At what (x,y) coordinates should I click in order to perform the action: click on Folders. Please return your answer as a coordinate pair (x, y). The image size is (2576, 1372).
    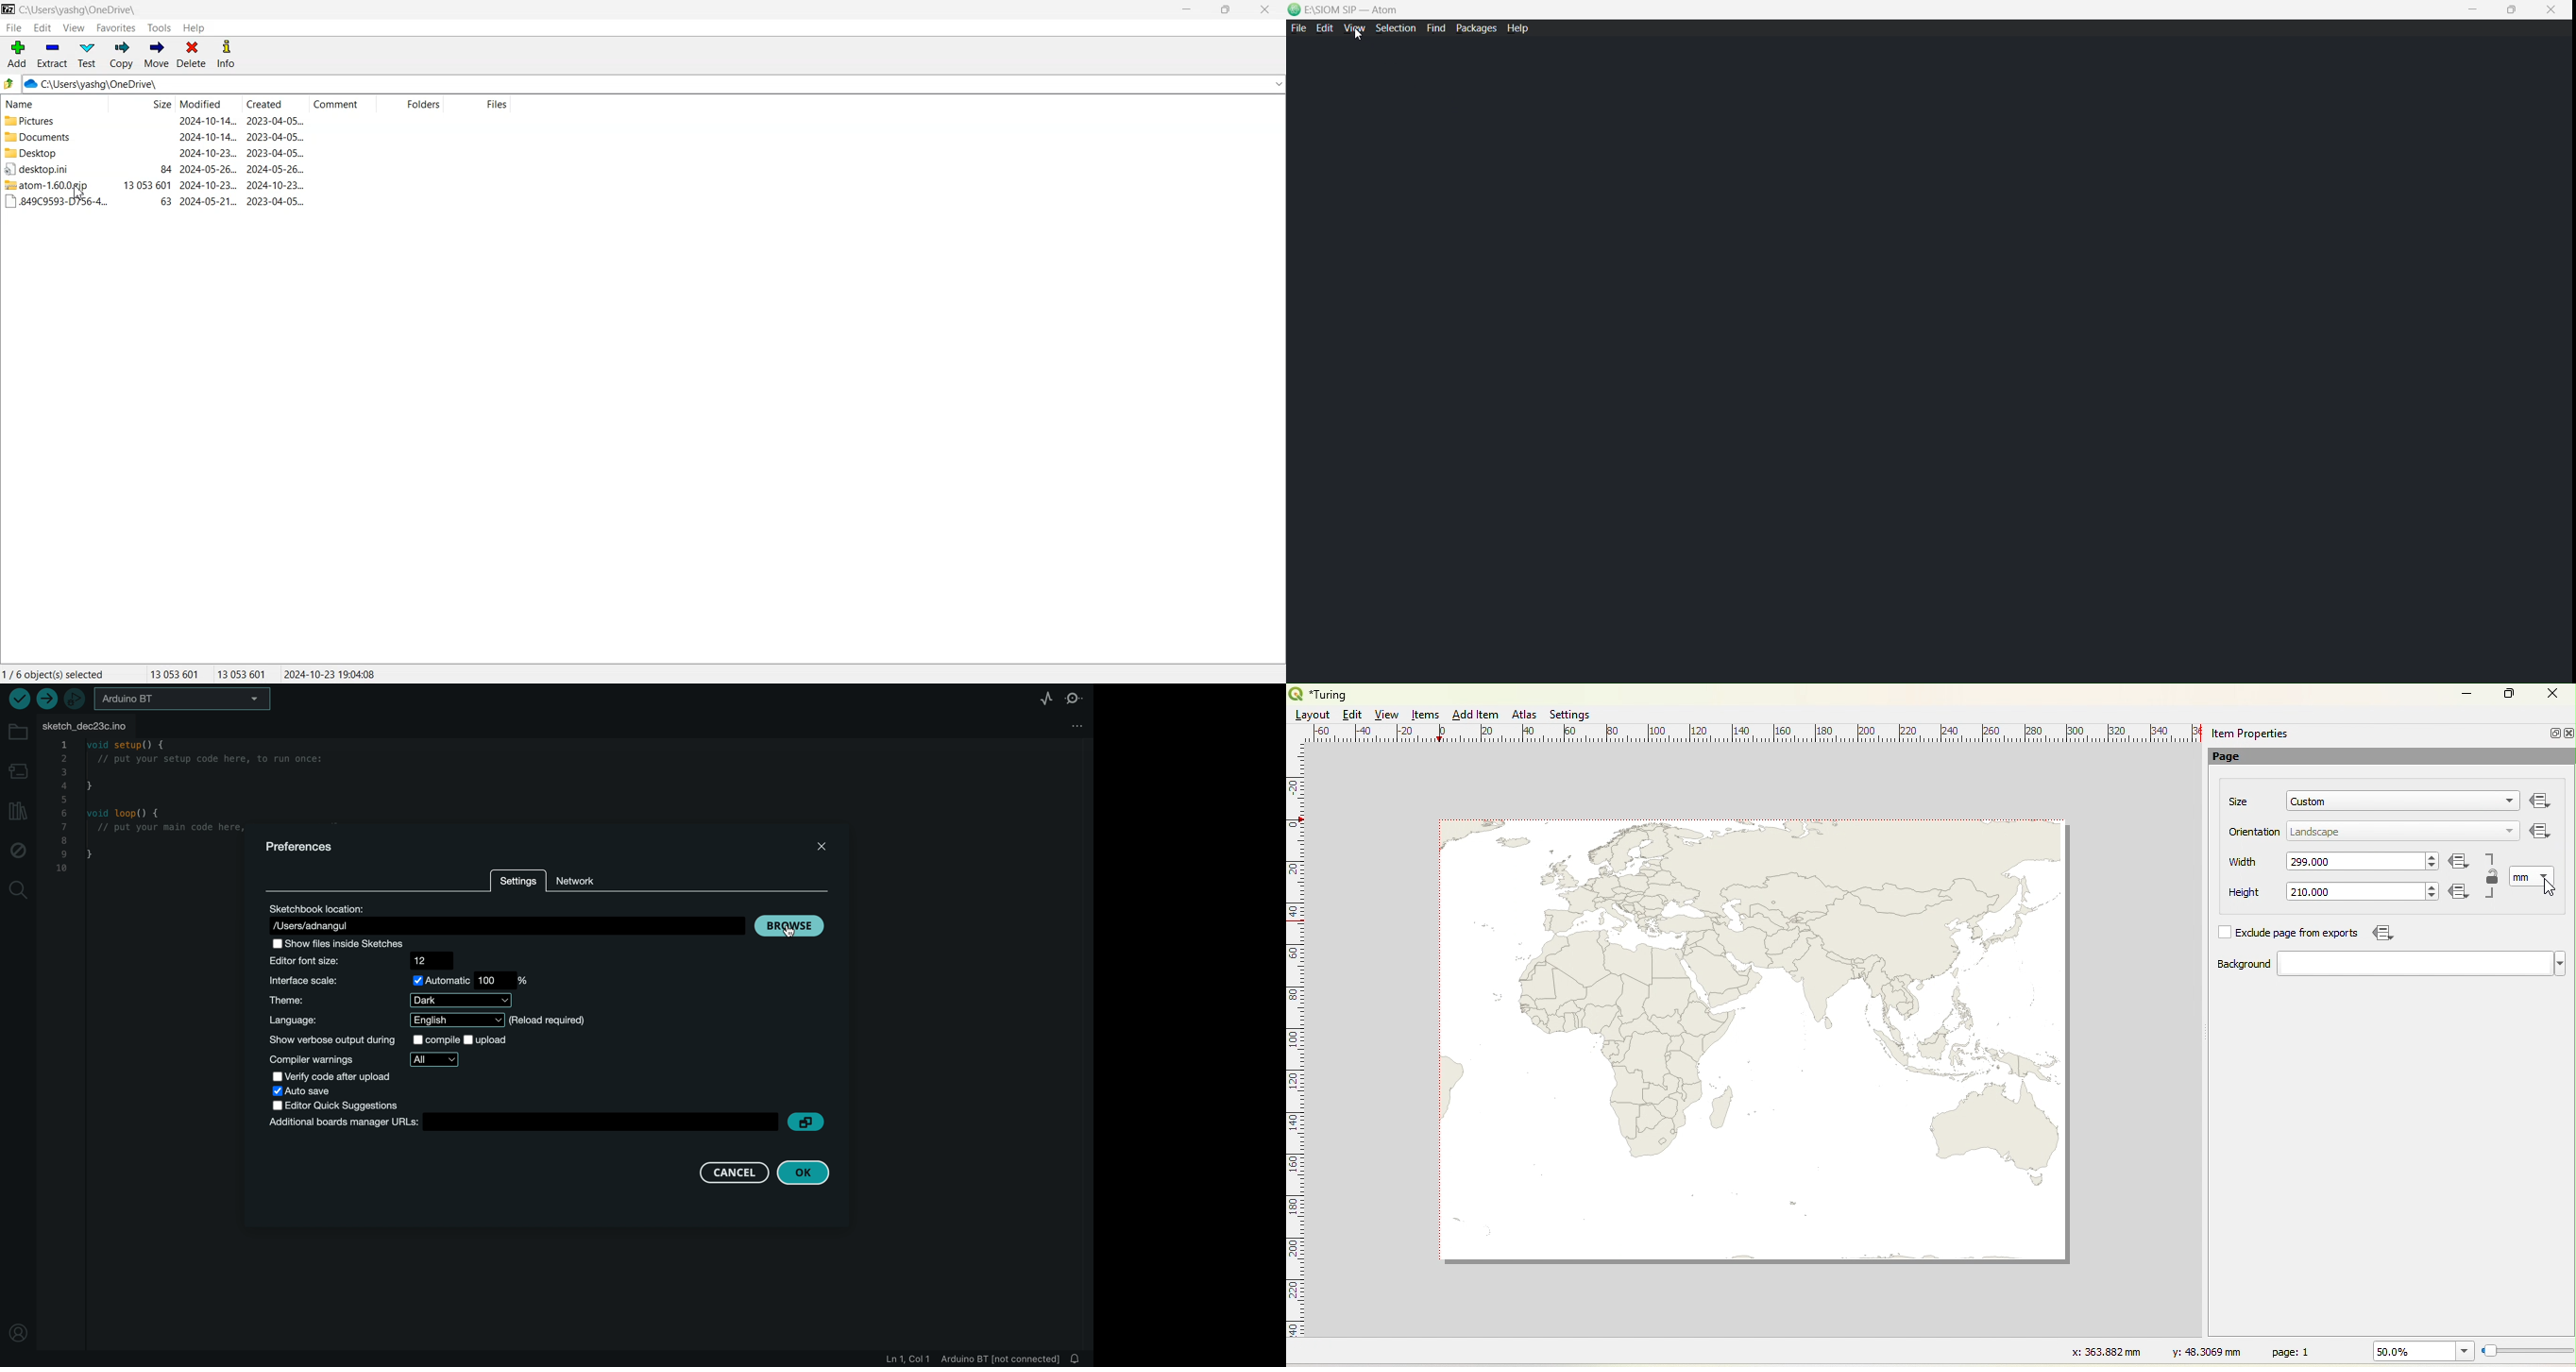
    Looking at the image, I should click on (410, 105).